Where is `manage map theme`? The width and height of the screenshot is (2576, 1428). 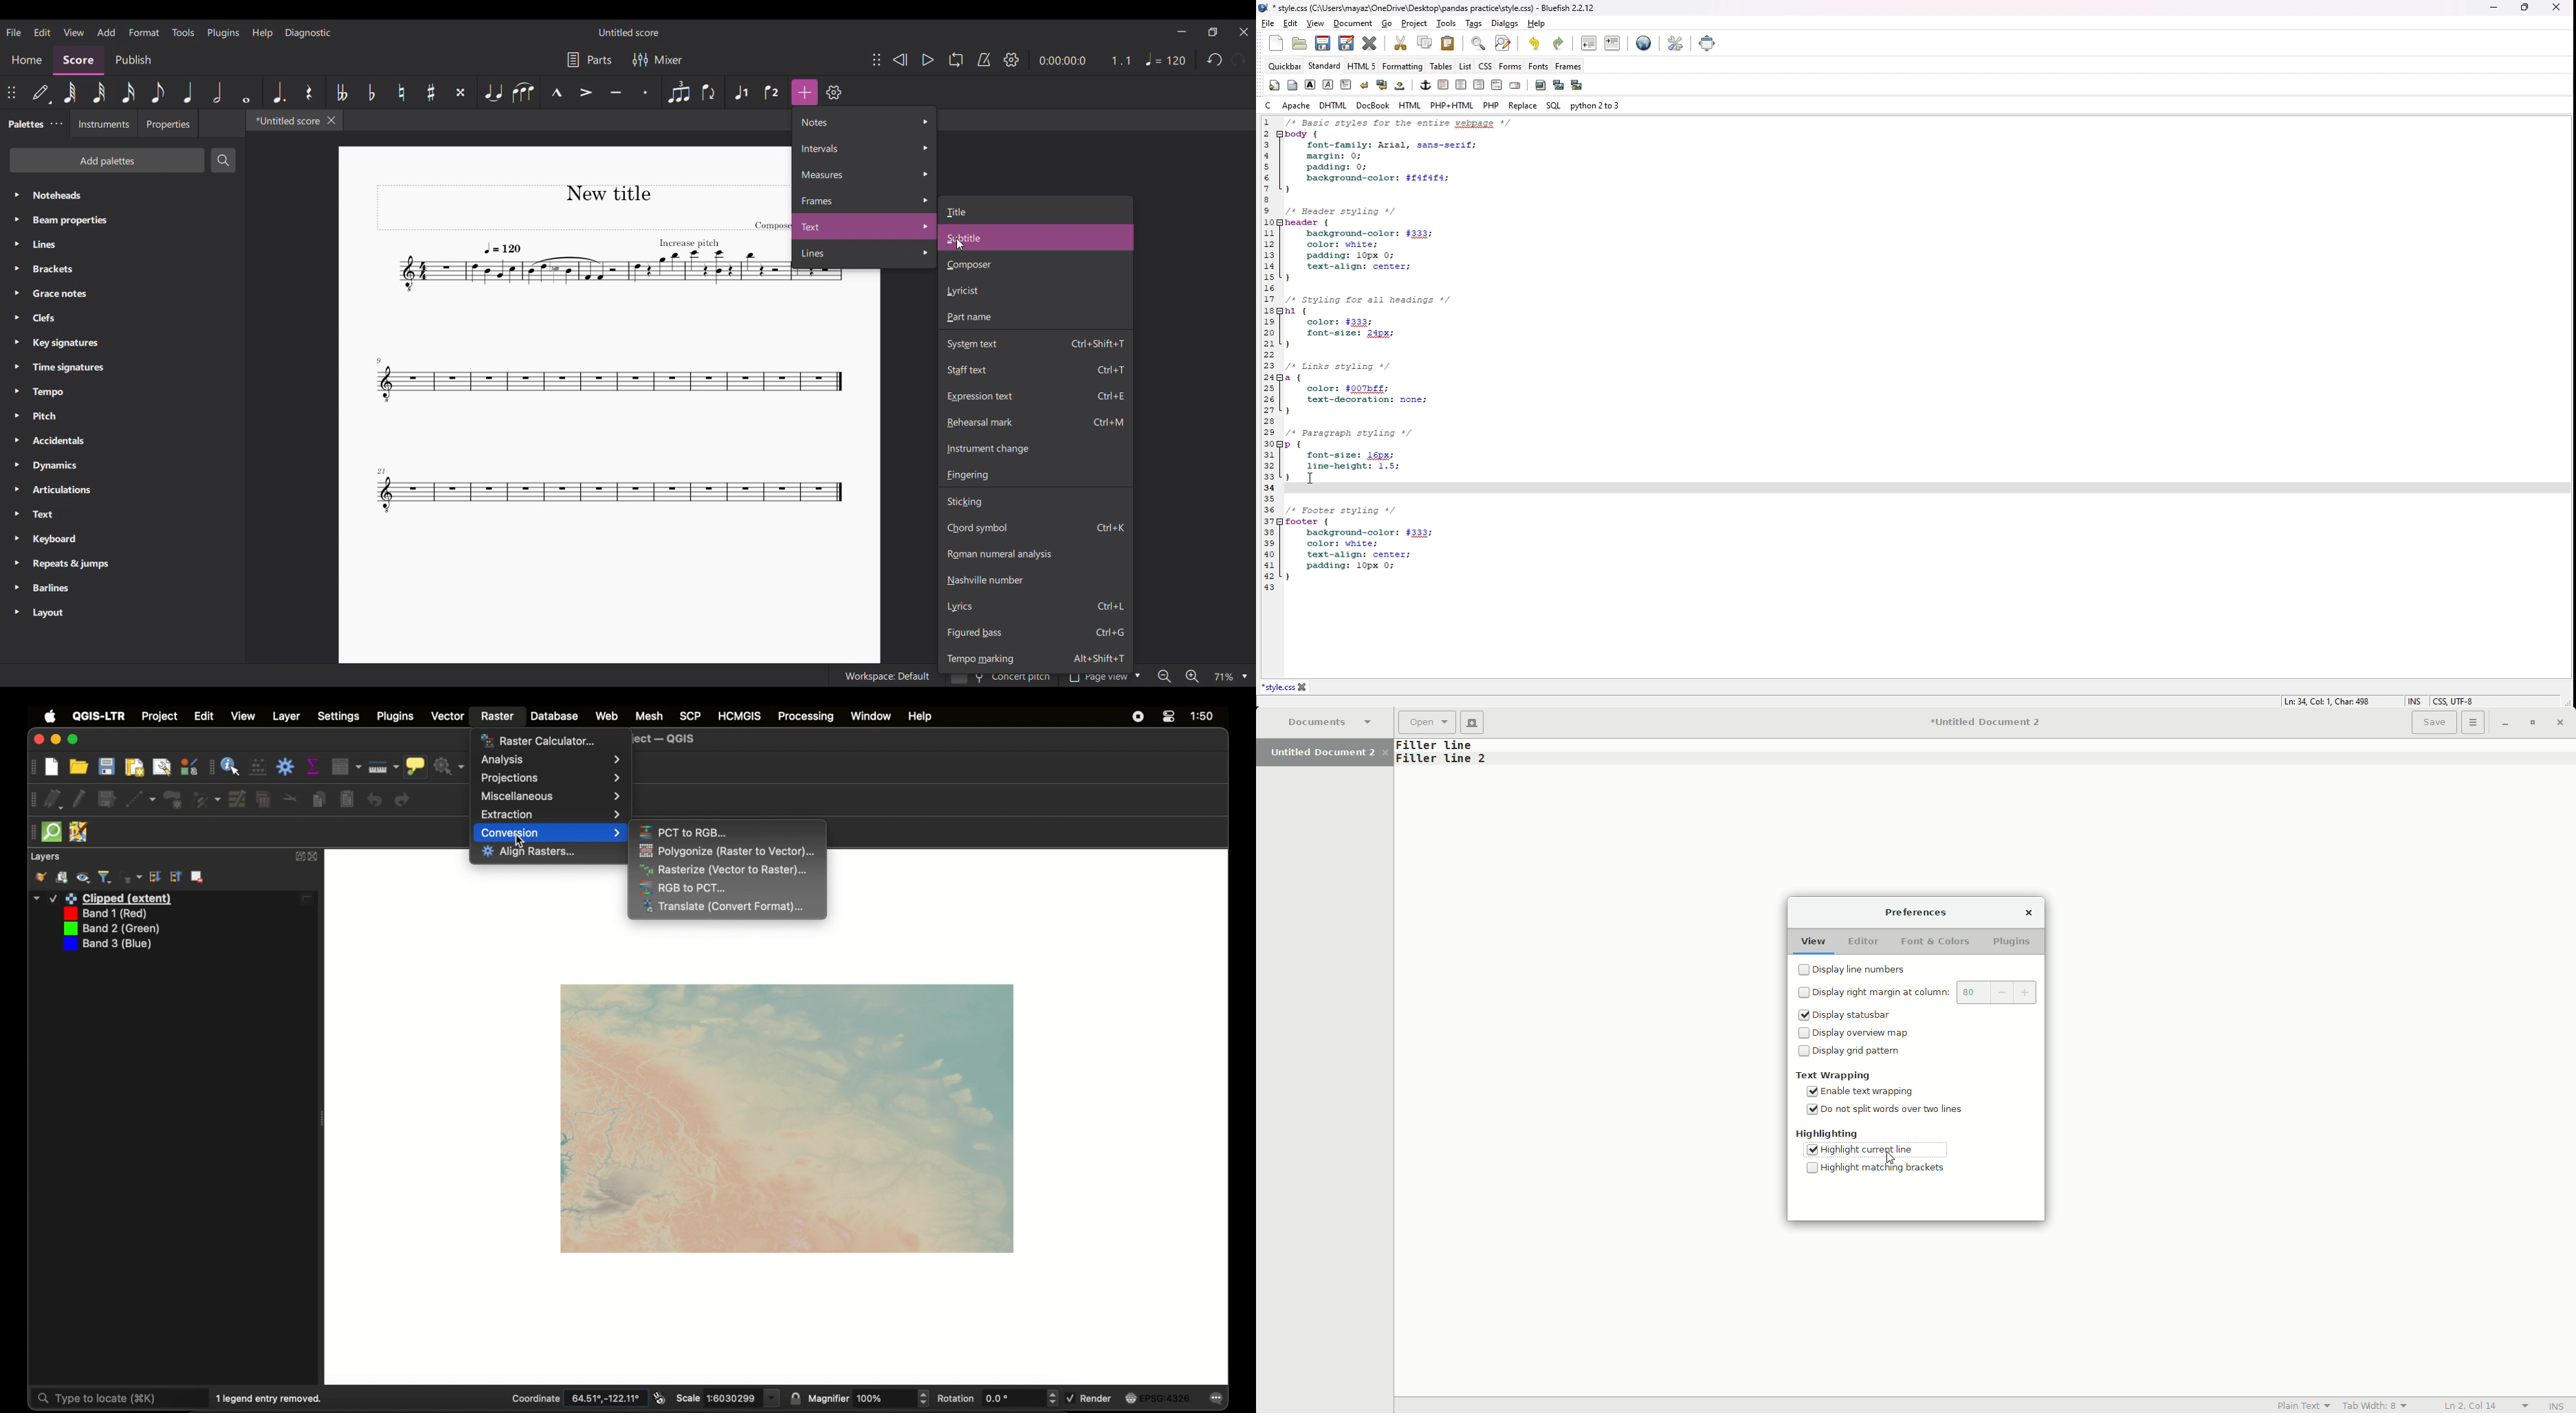
manage map theme is located at coordinates (83, 878).